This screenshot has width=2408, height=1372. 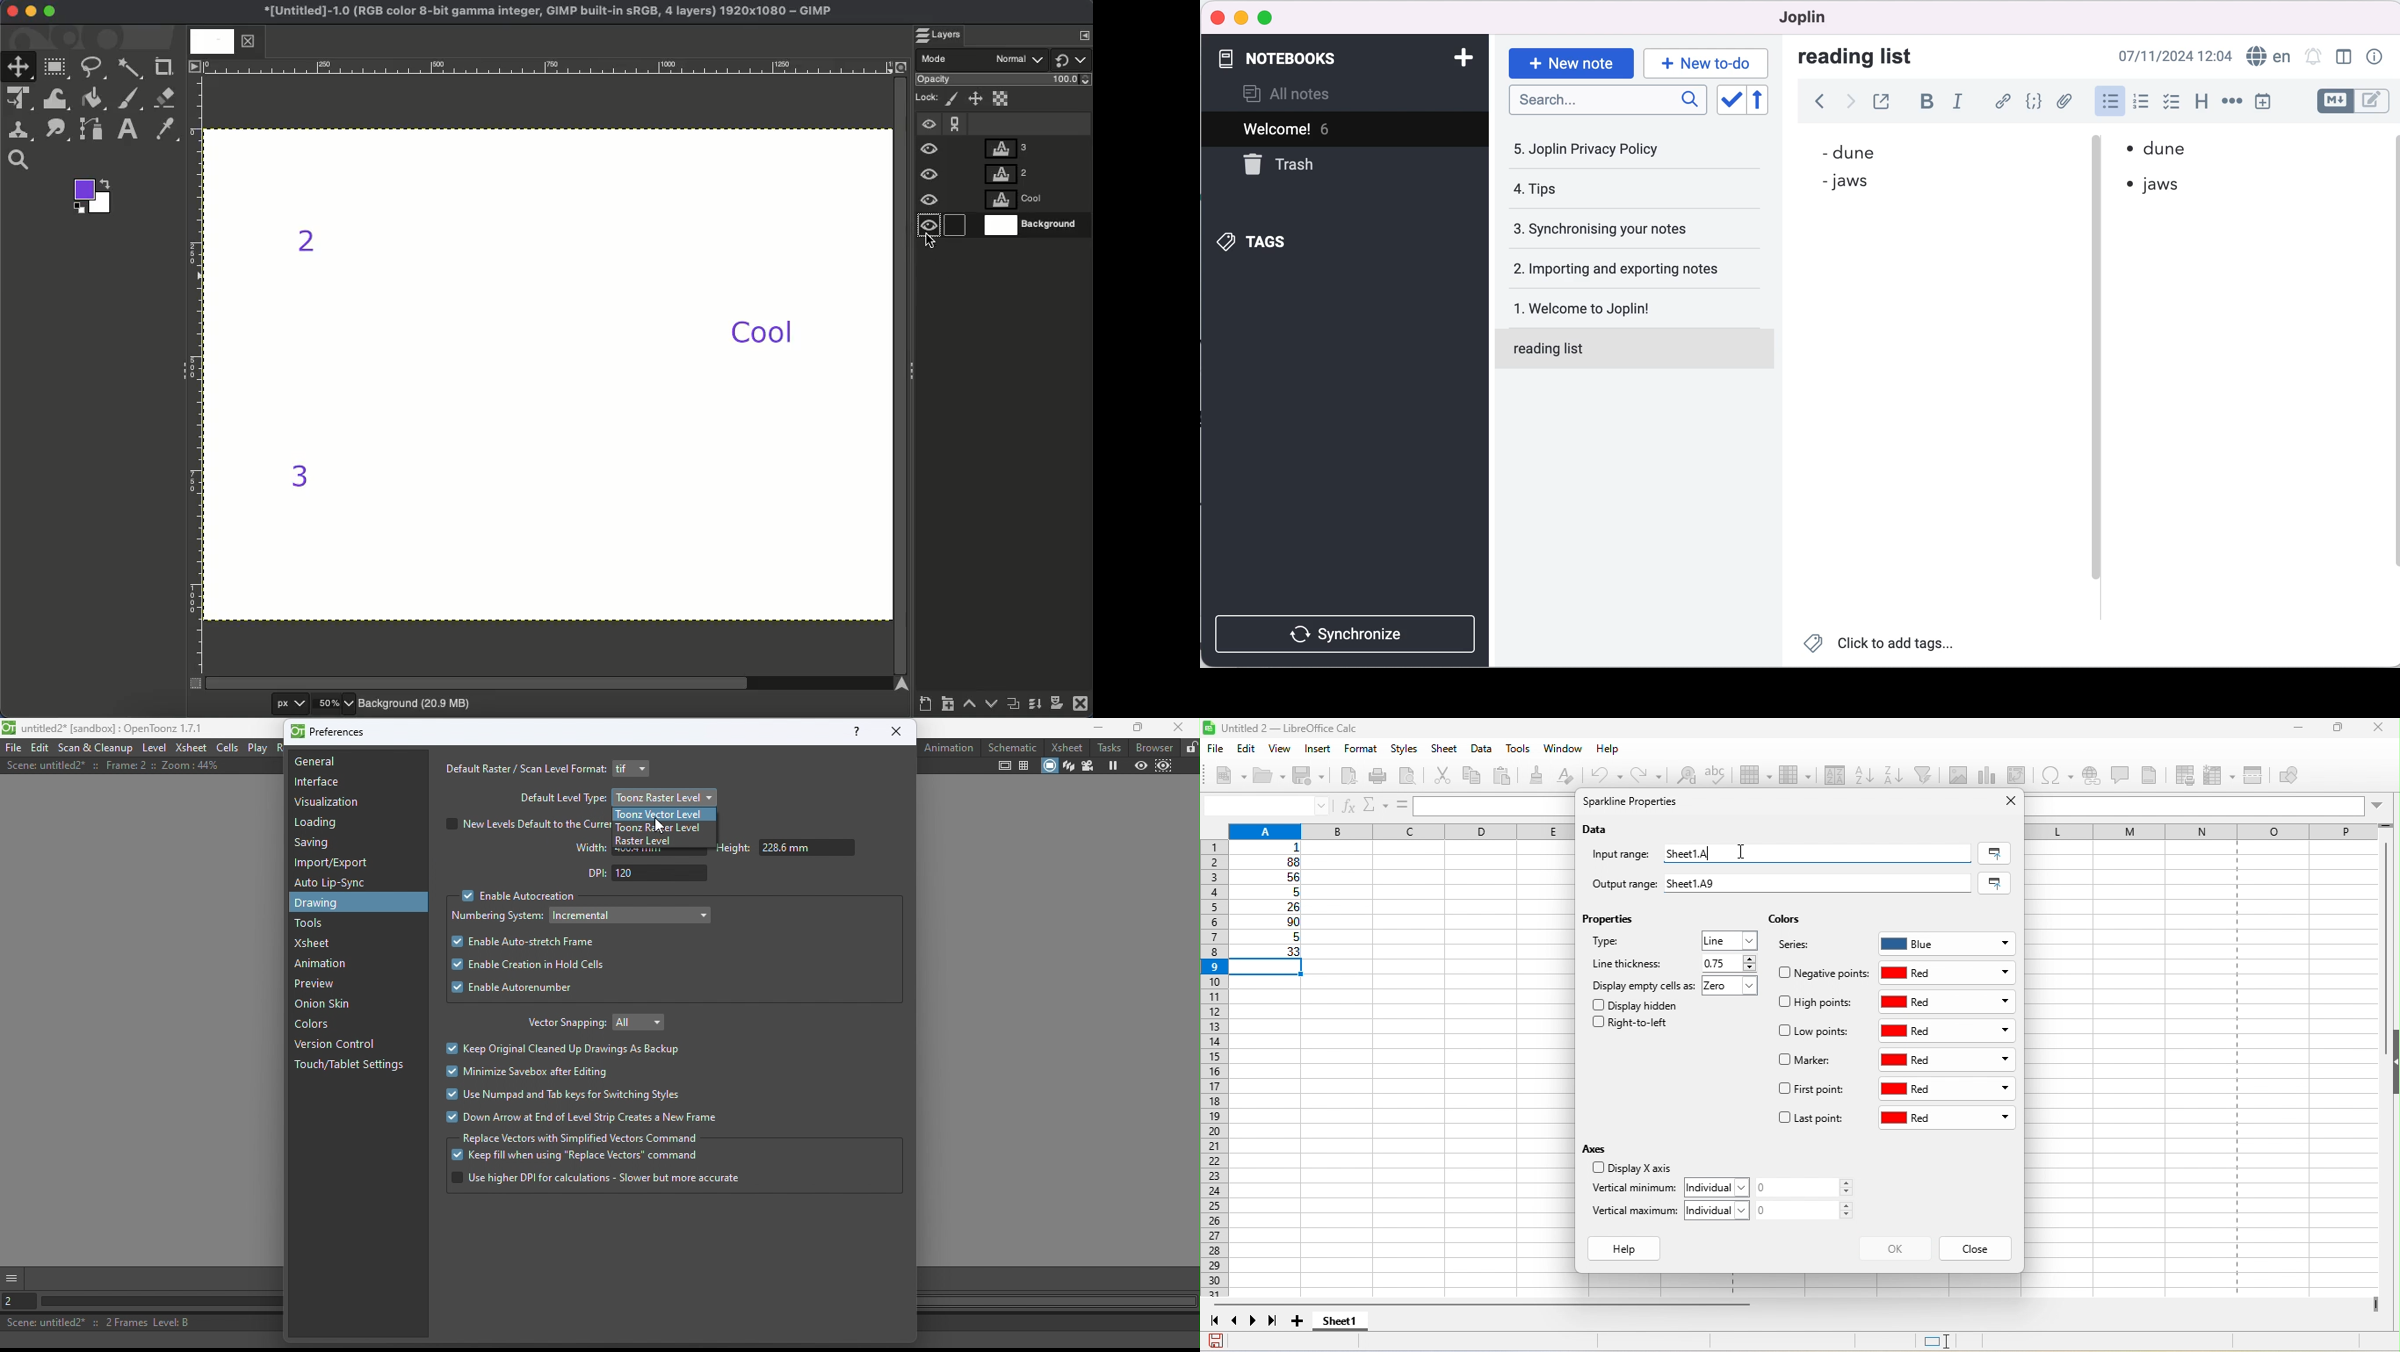 I want to click on zero, so click(x=1734, y=988).